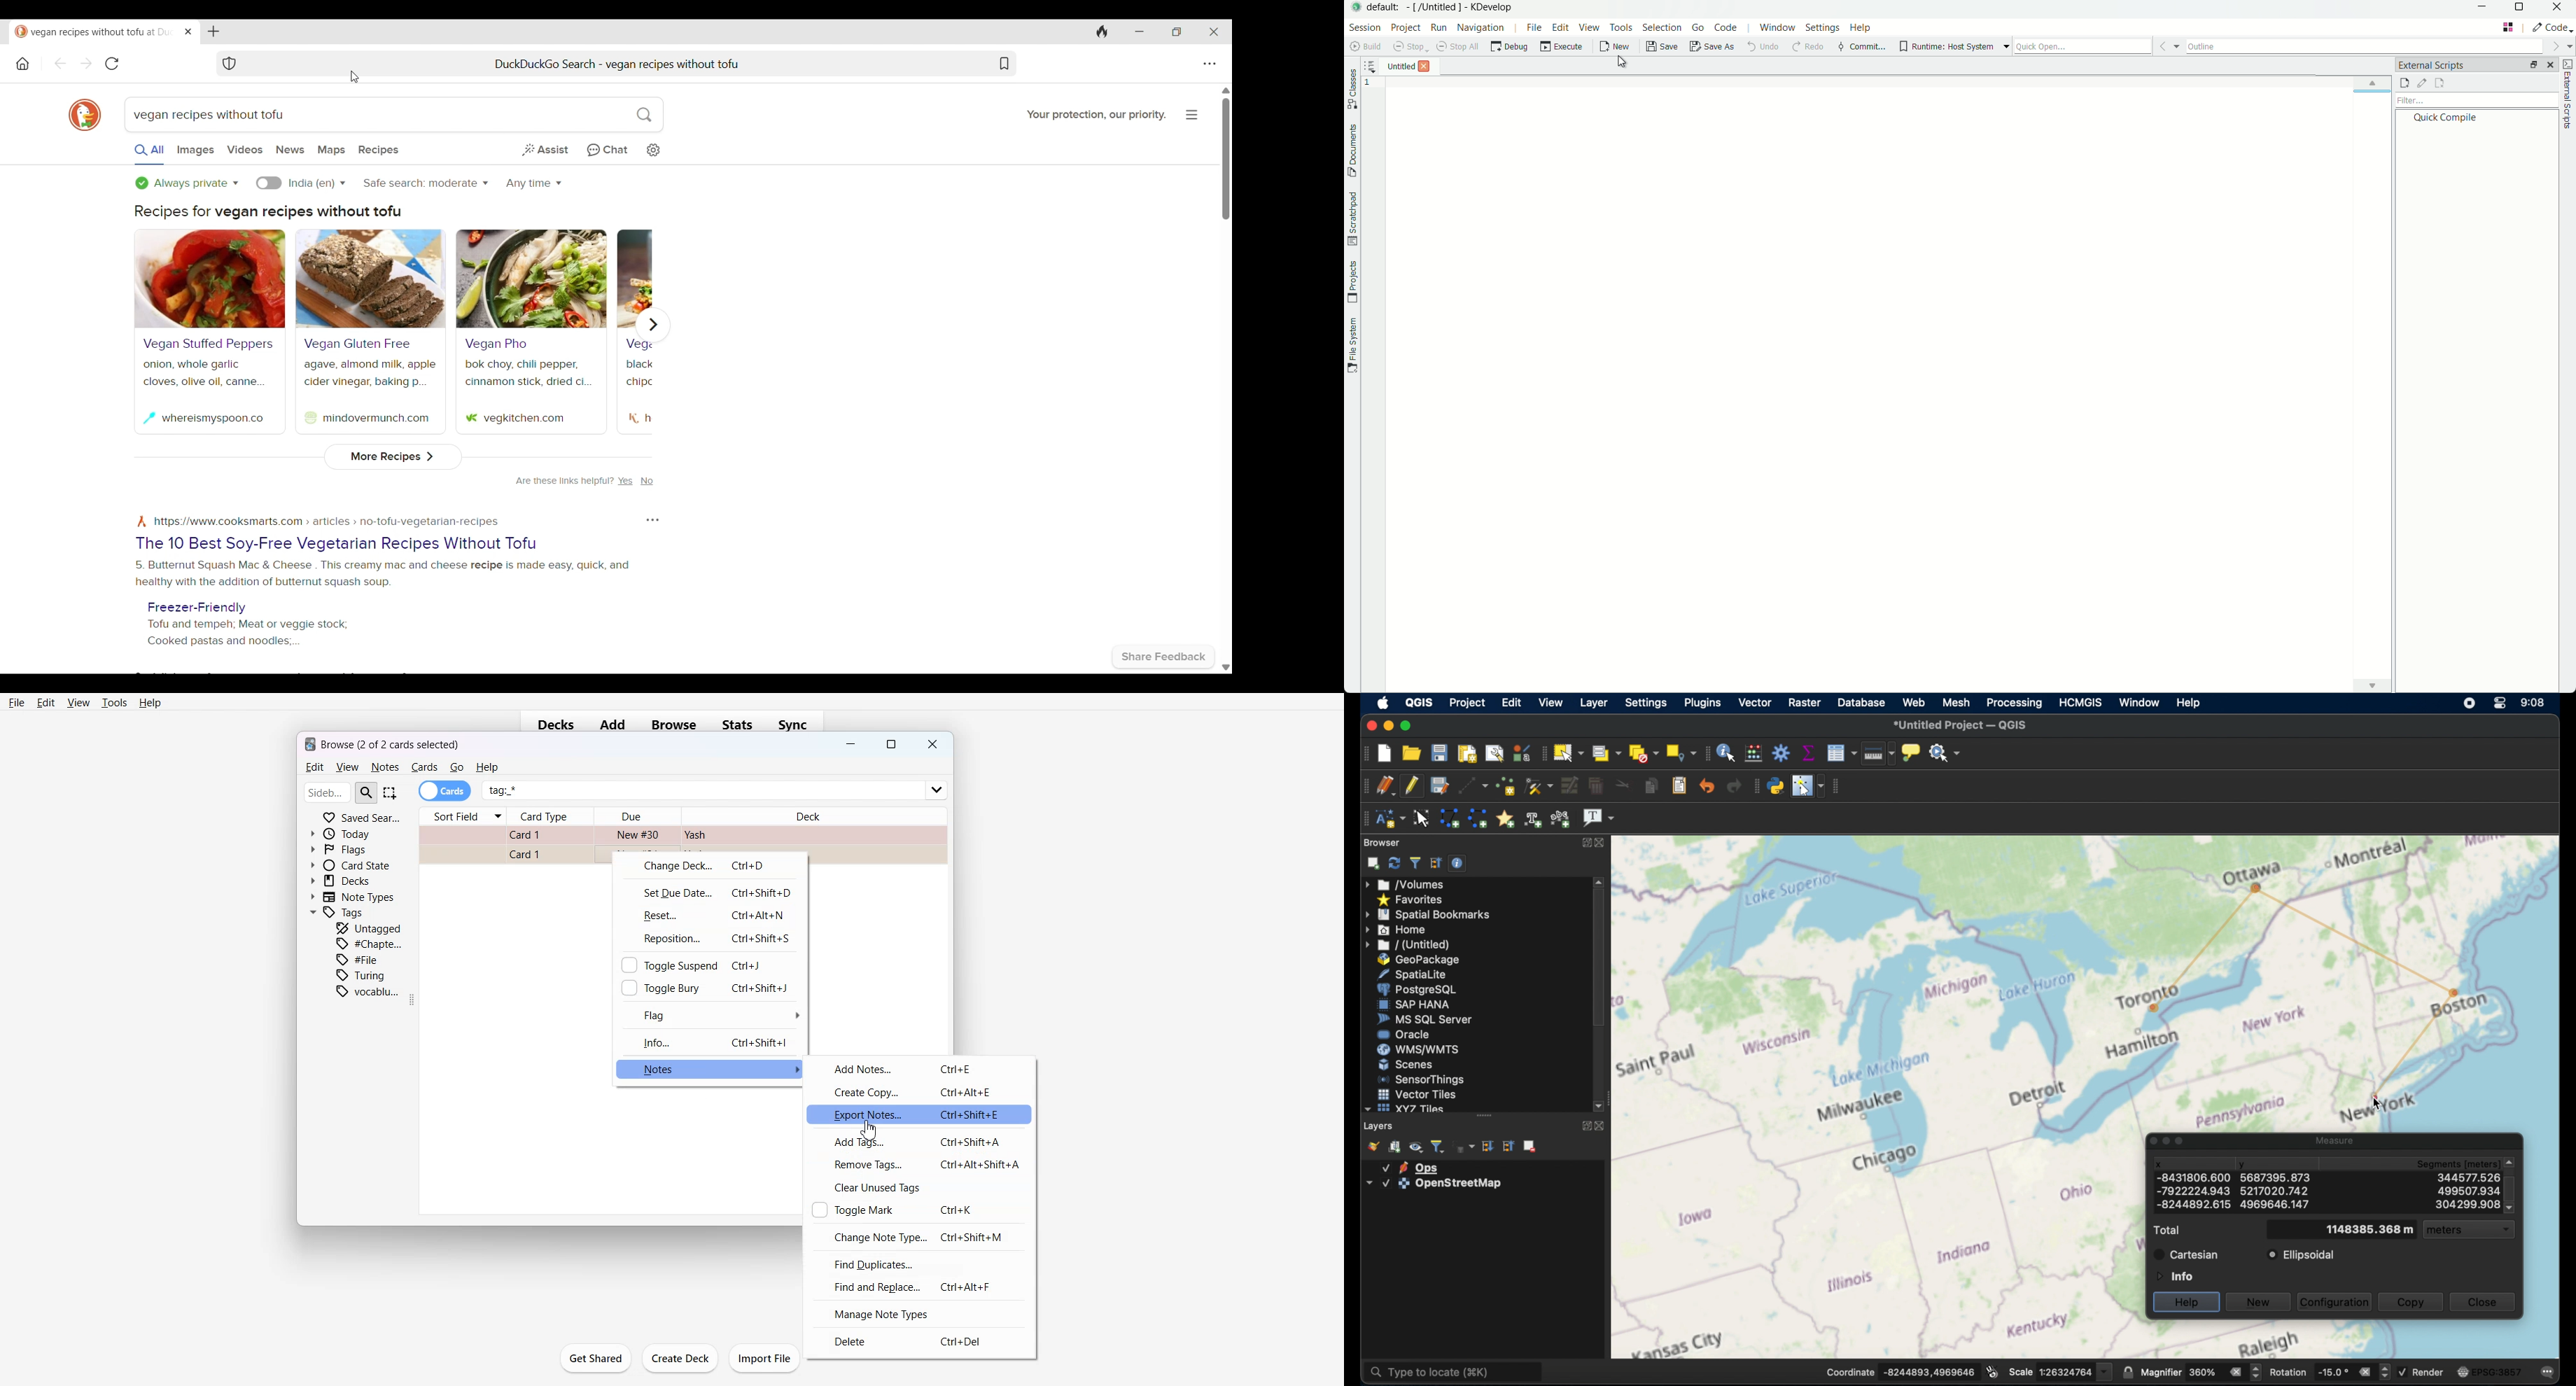 The width and height of the screenshot is (2576, 1400). What do you see at coordinates (1646, 704) in the screenshot?
I see `settings` at bounding box center [1646, 704].